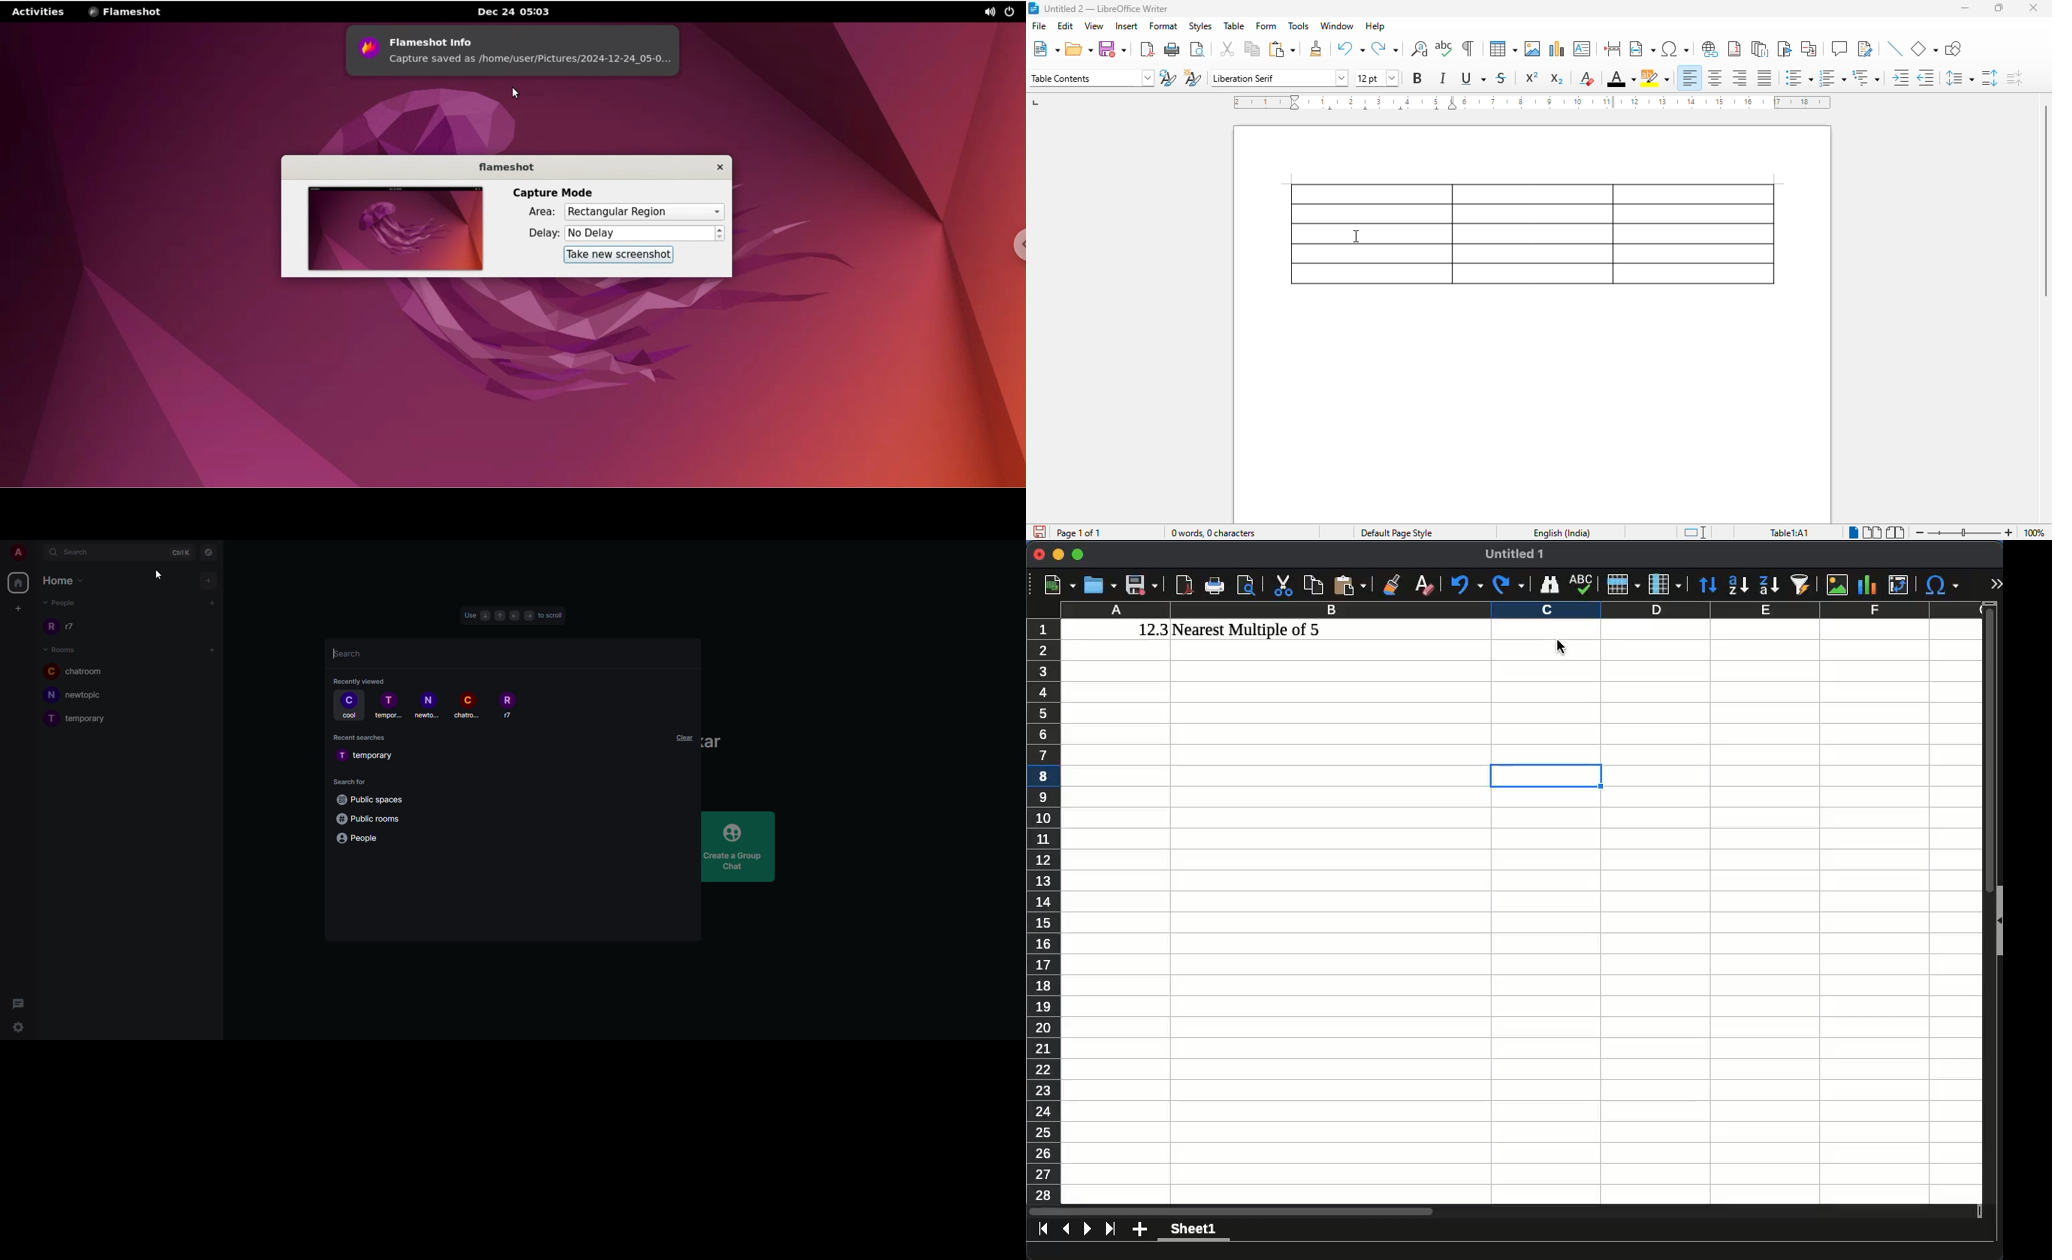  I want to click on help, so click(1375, 26).